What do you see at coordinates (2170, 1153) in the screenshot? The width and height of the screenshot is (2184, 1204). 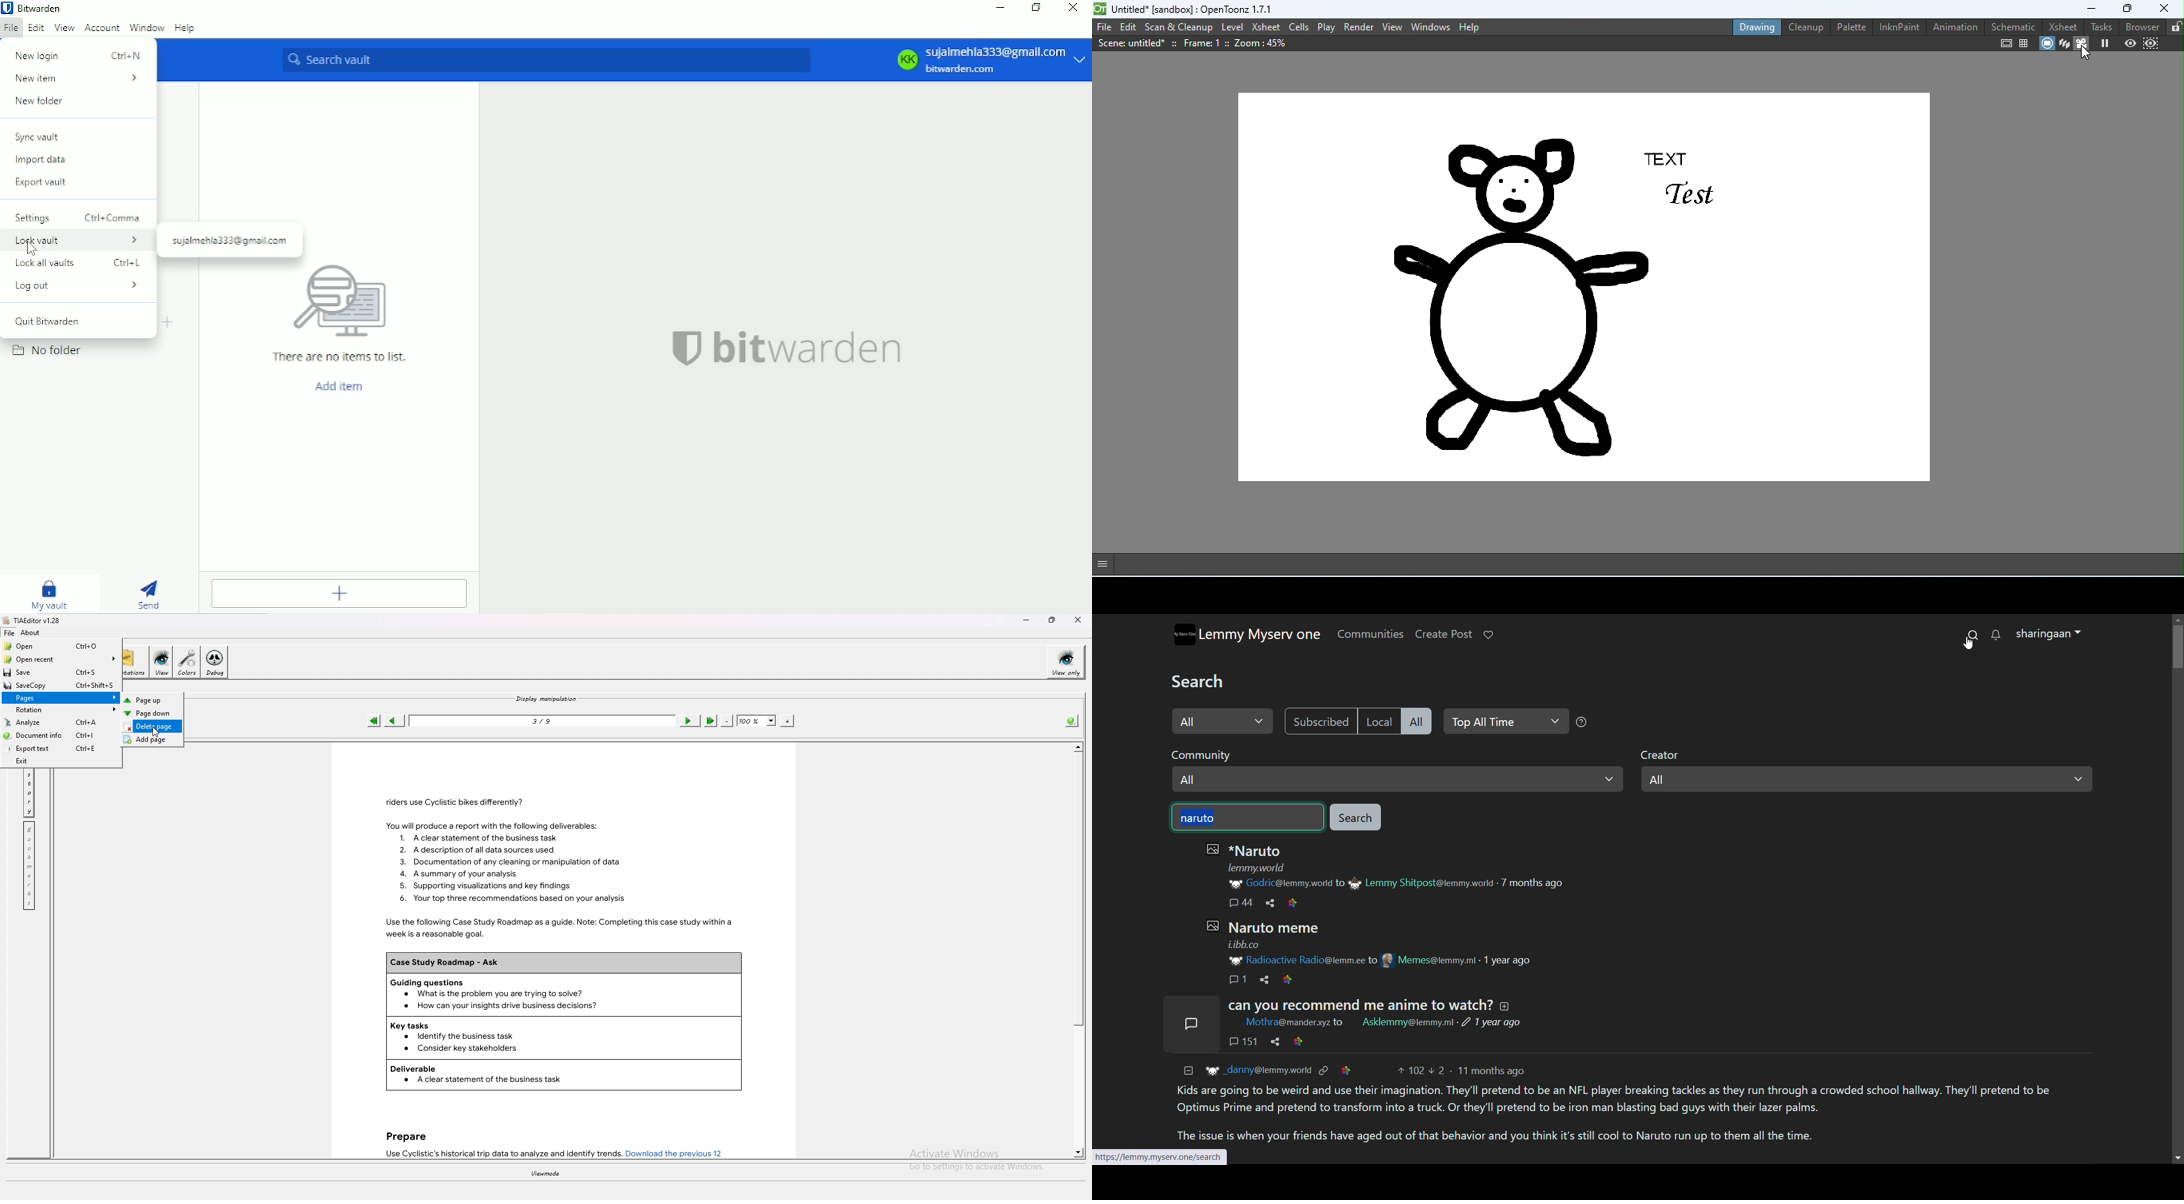 I see `Scroll Down button` at bounding box center [2170, 1153].